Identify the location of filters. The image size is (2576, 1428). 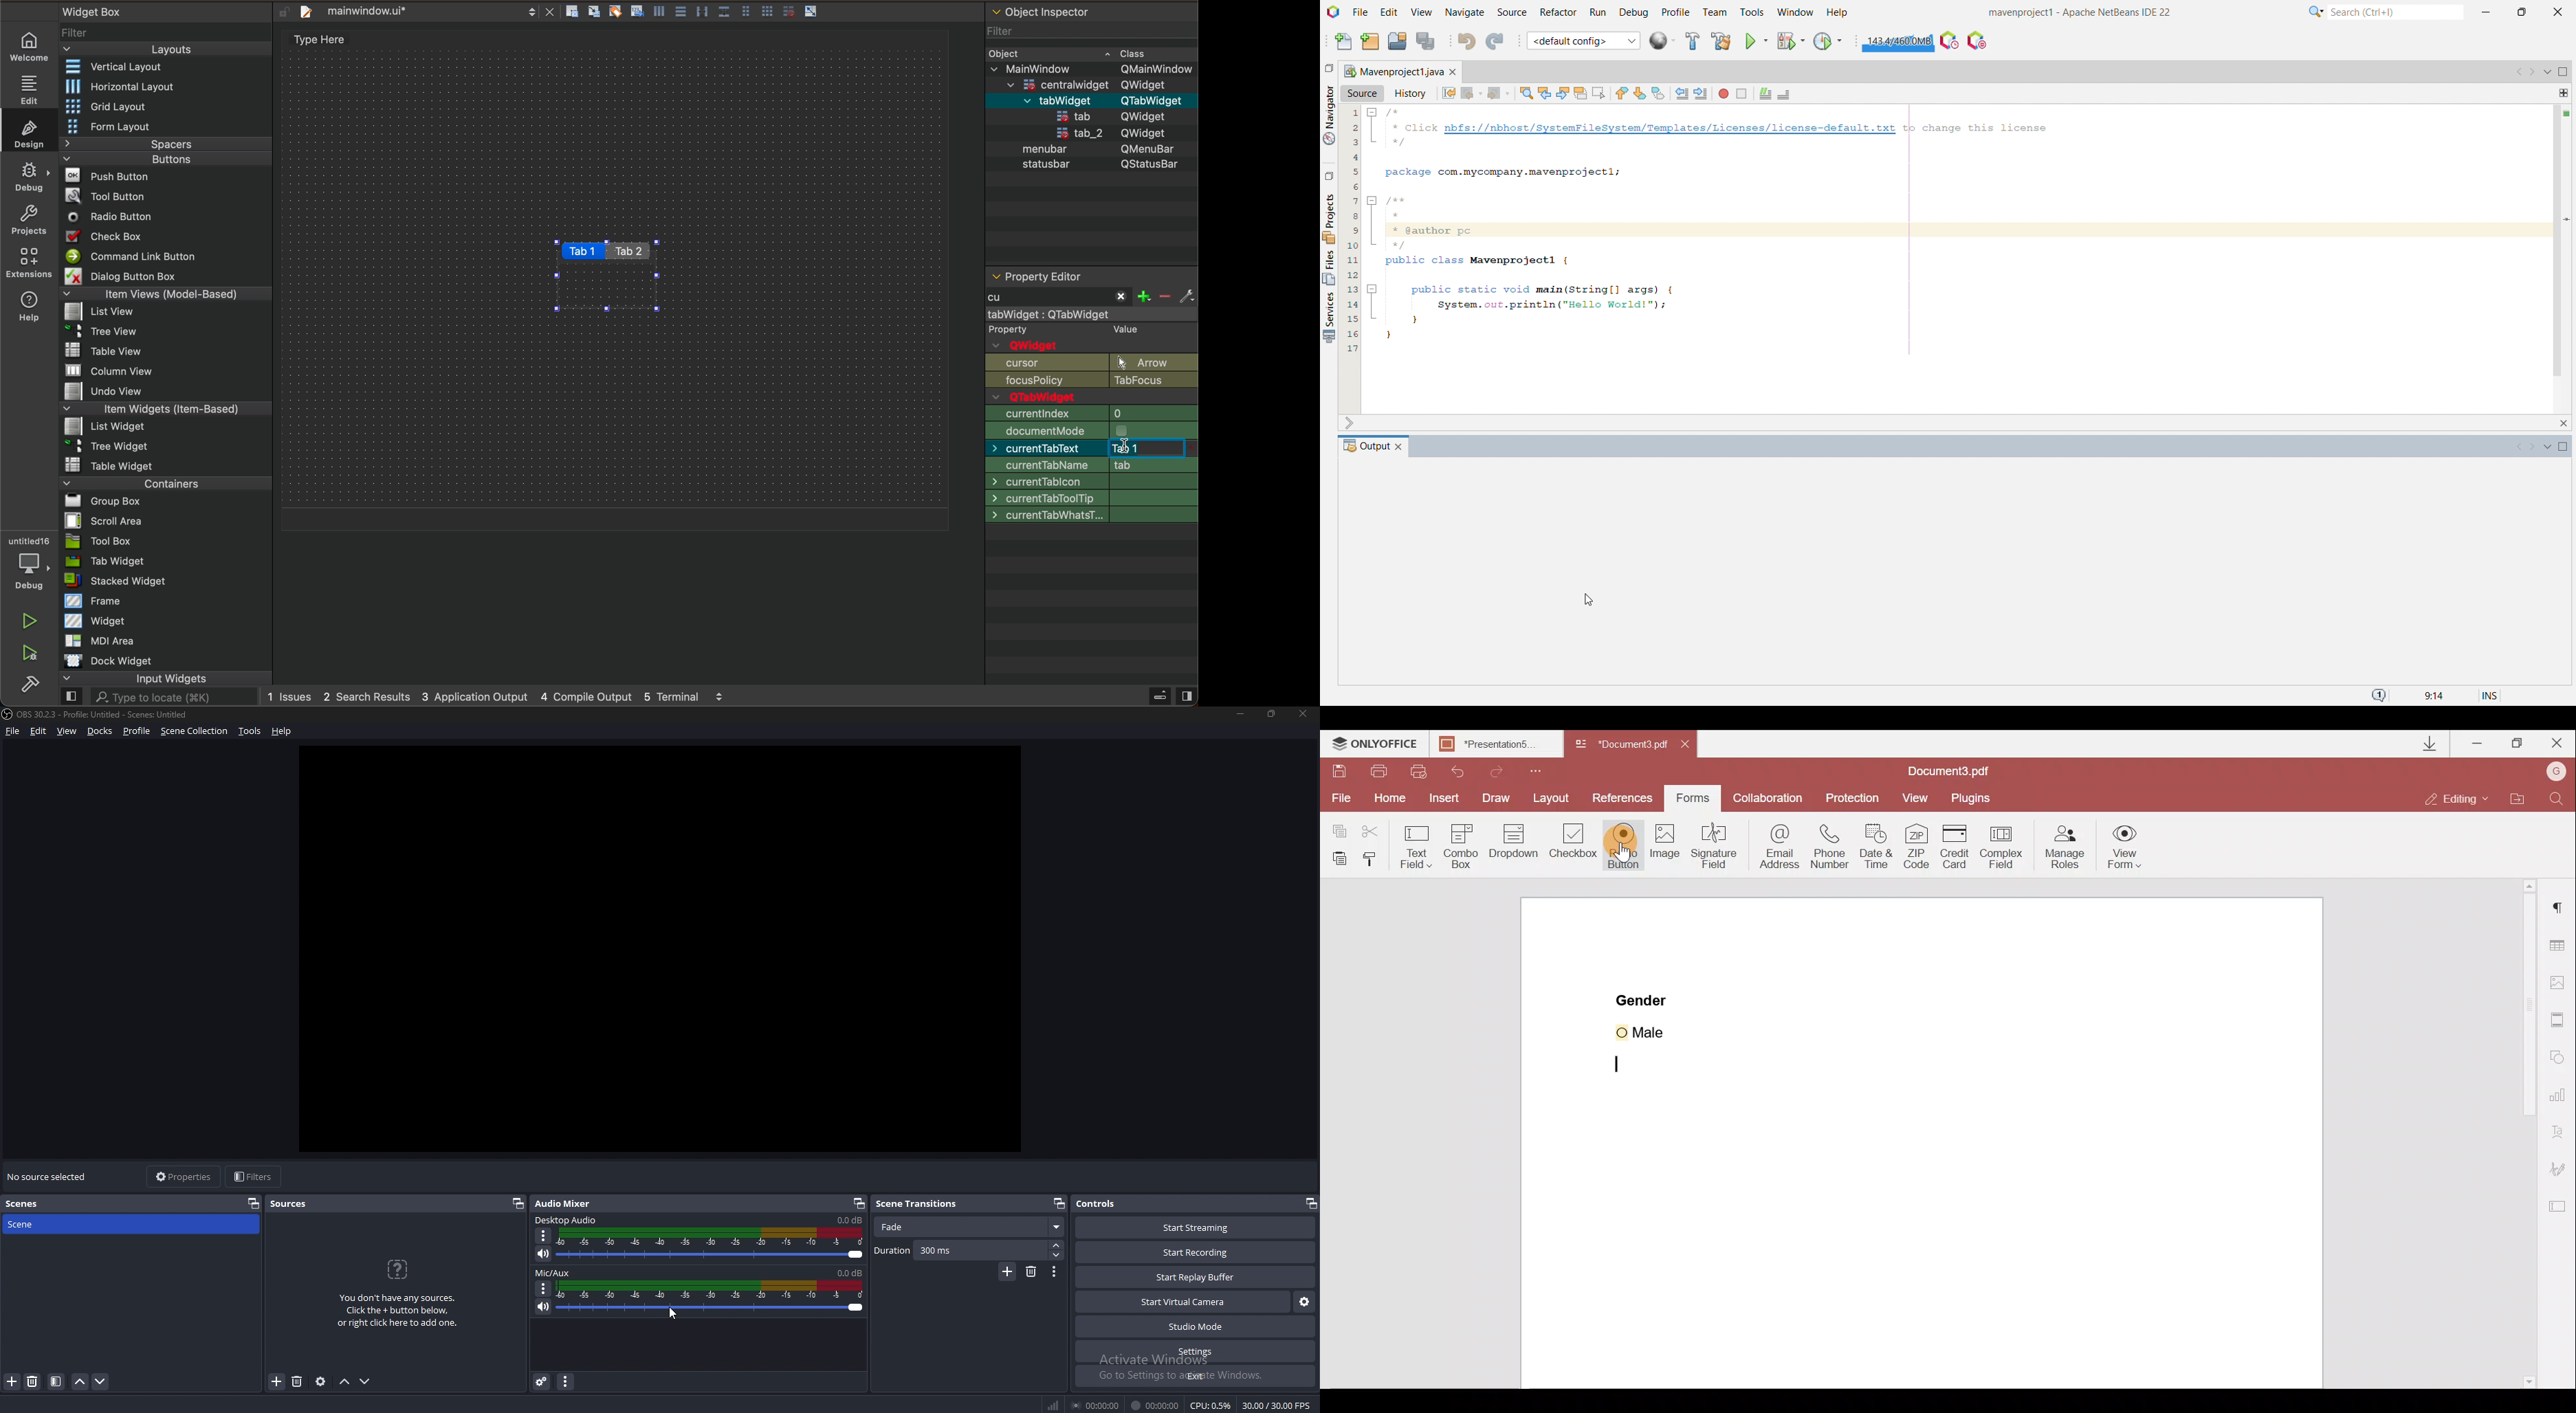
(255, 1177).